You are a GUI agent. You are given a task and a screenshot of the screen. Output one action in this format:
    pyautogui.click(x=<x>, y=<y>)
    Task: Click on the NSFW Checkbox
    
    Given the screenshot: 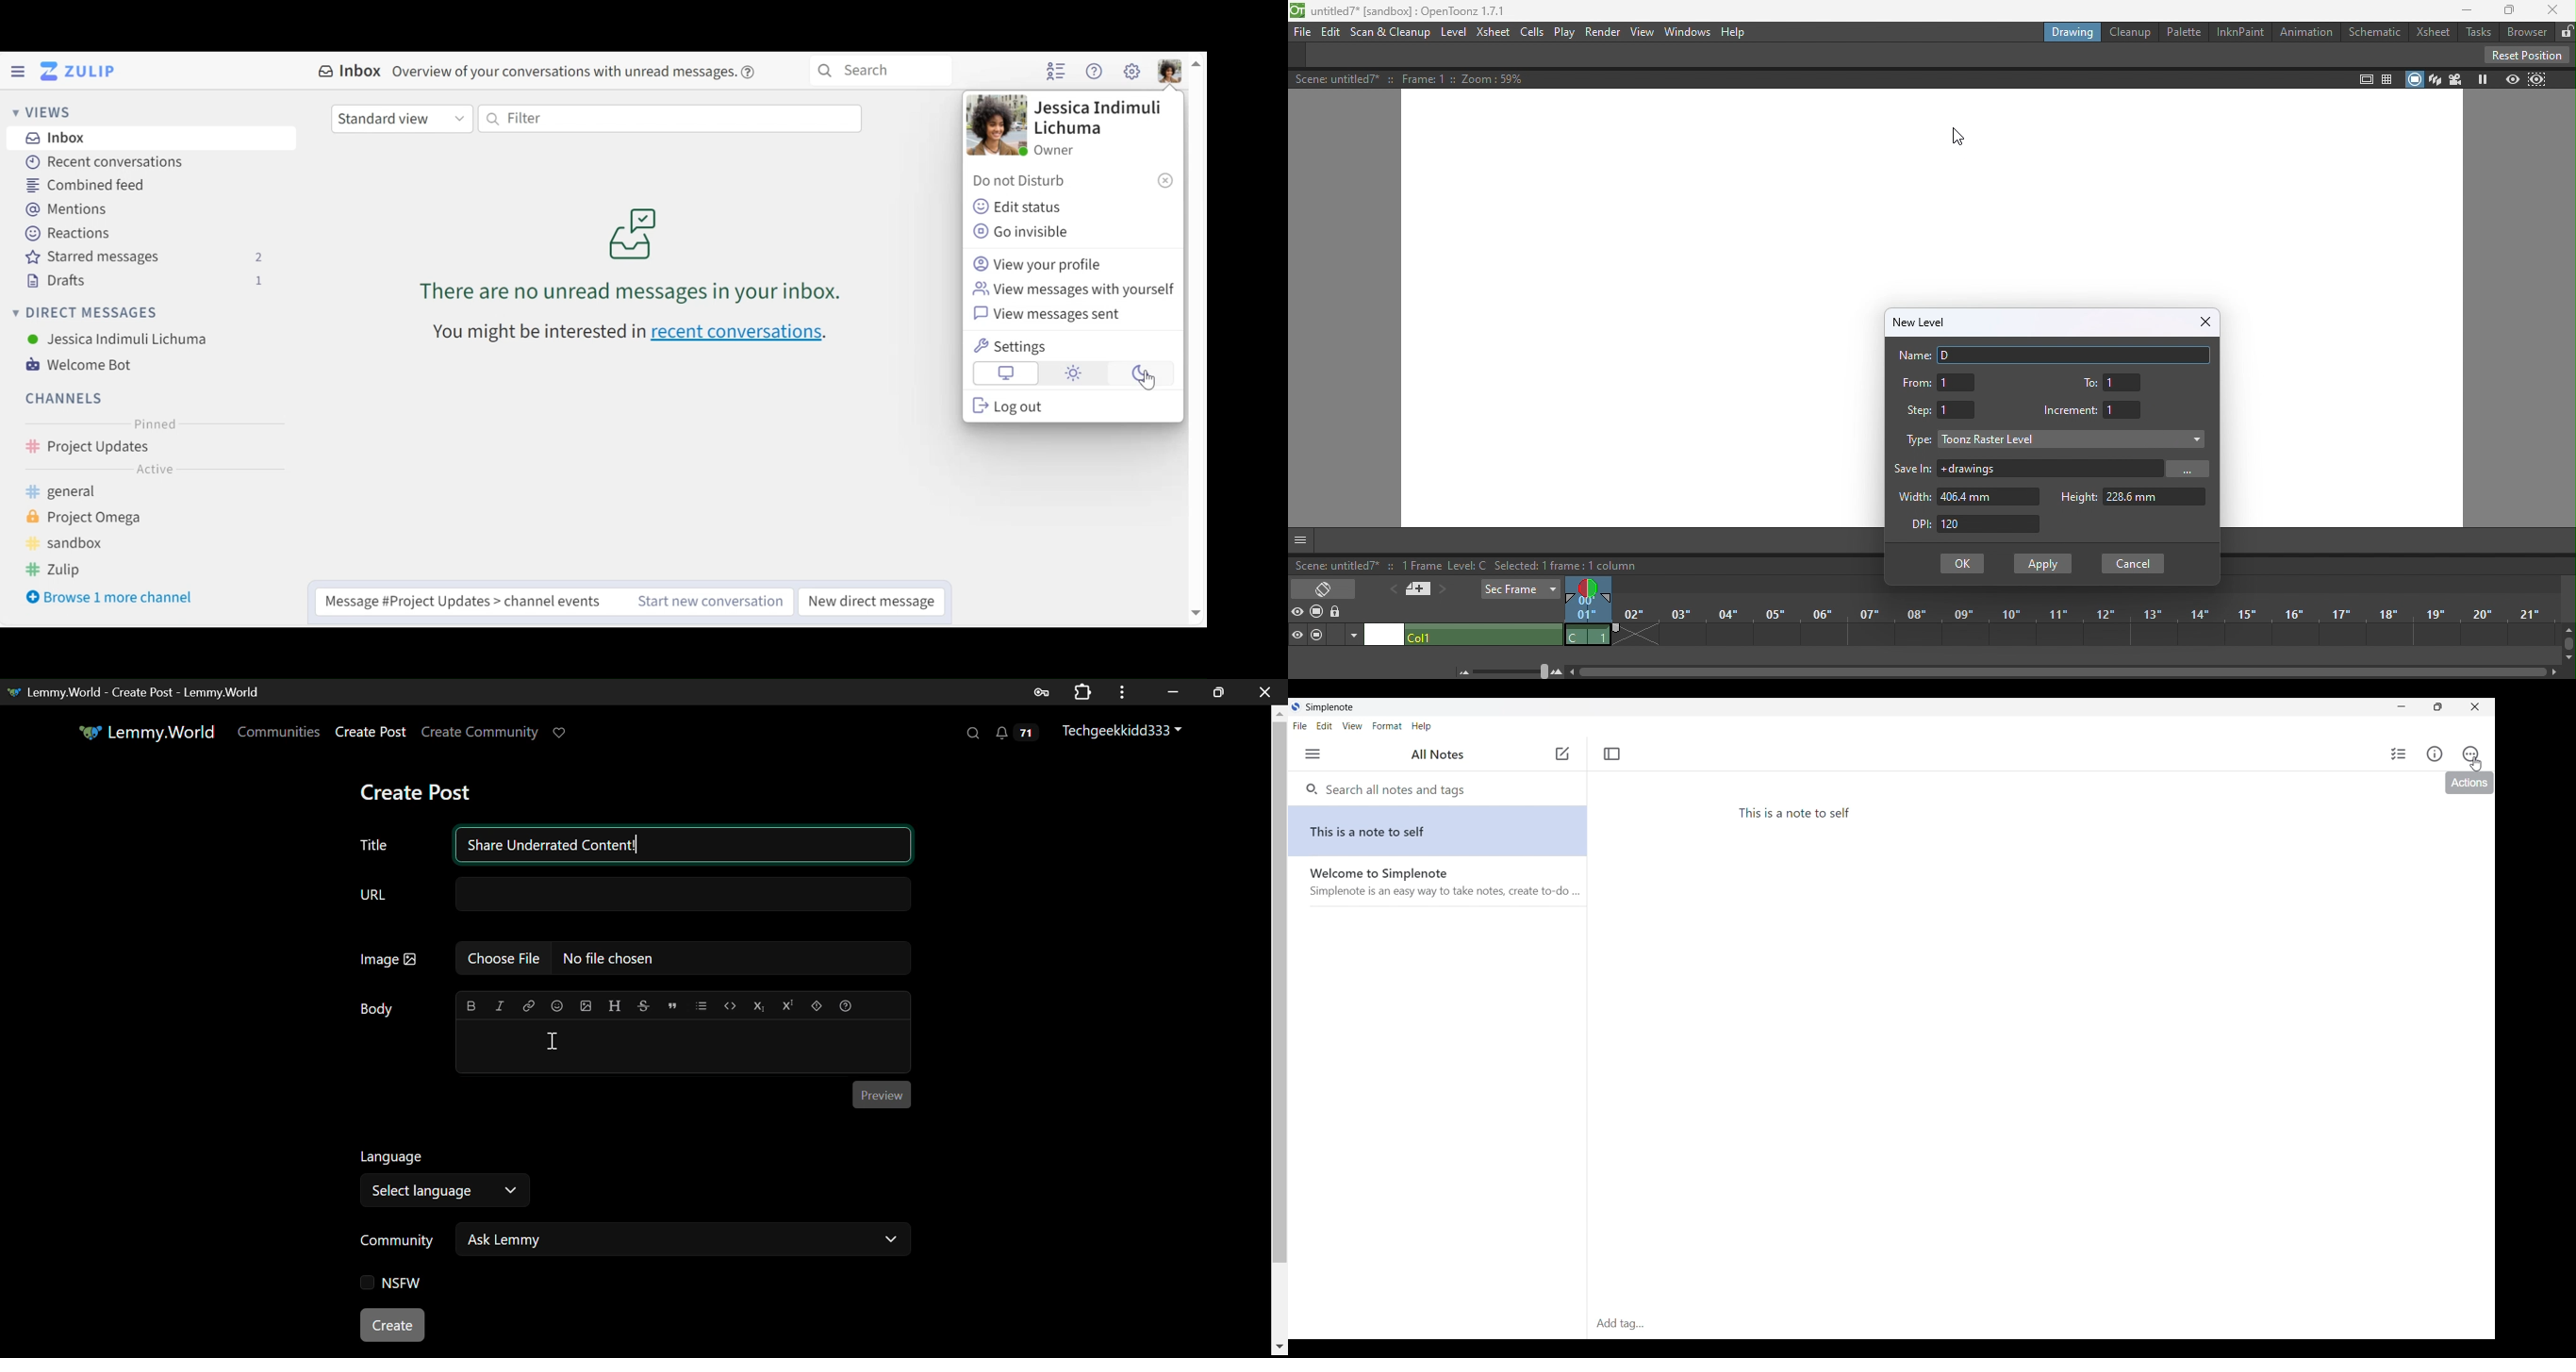 What is the action you would take?
    pyautogui.click(x=396, y=1284)
    